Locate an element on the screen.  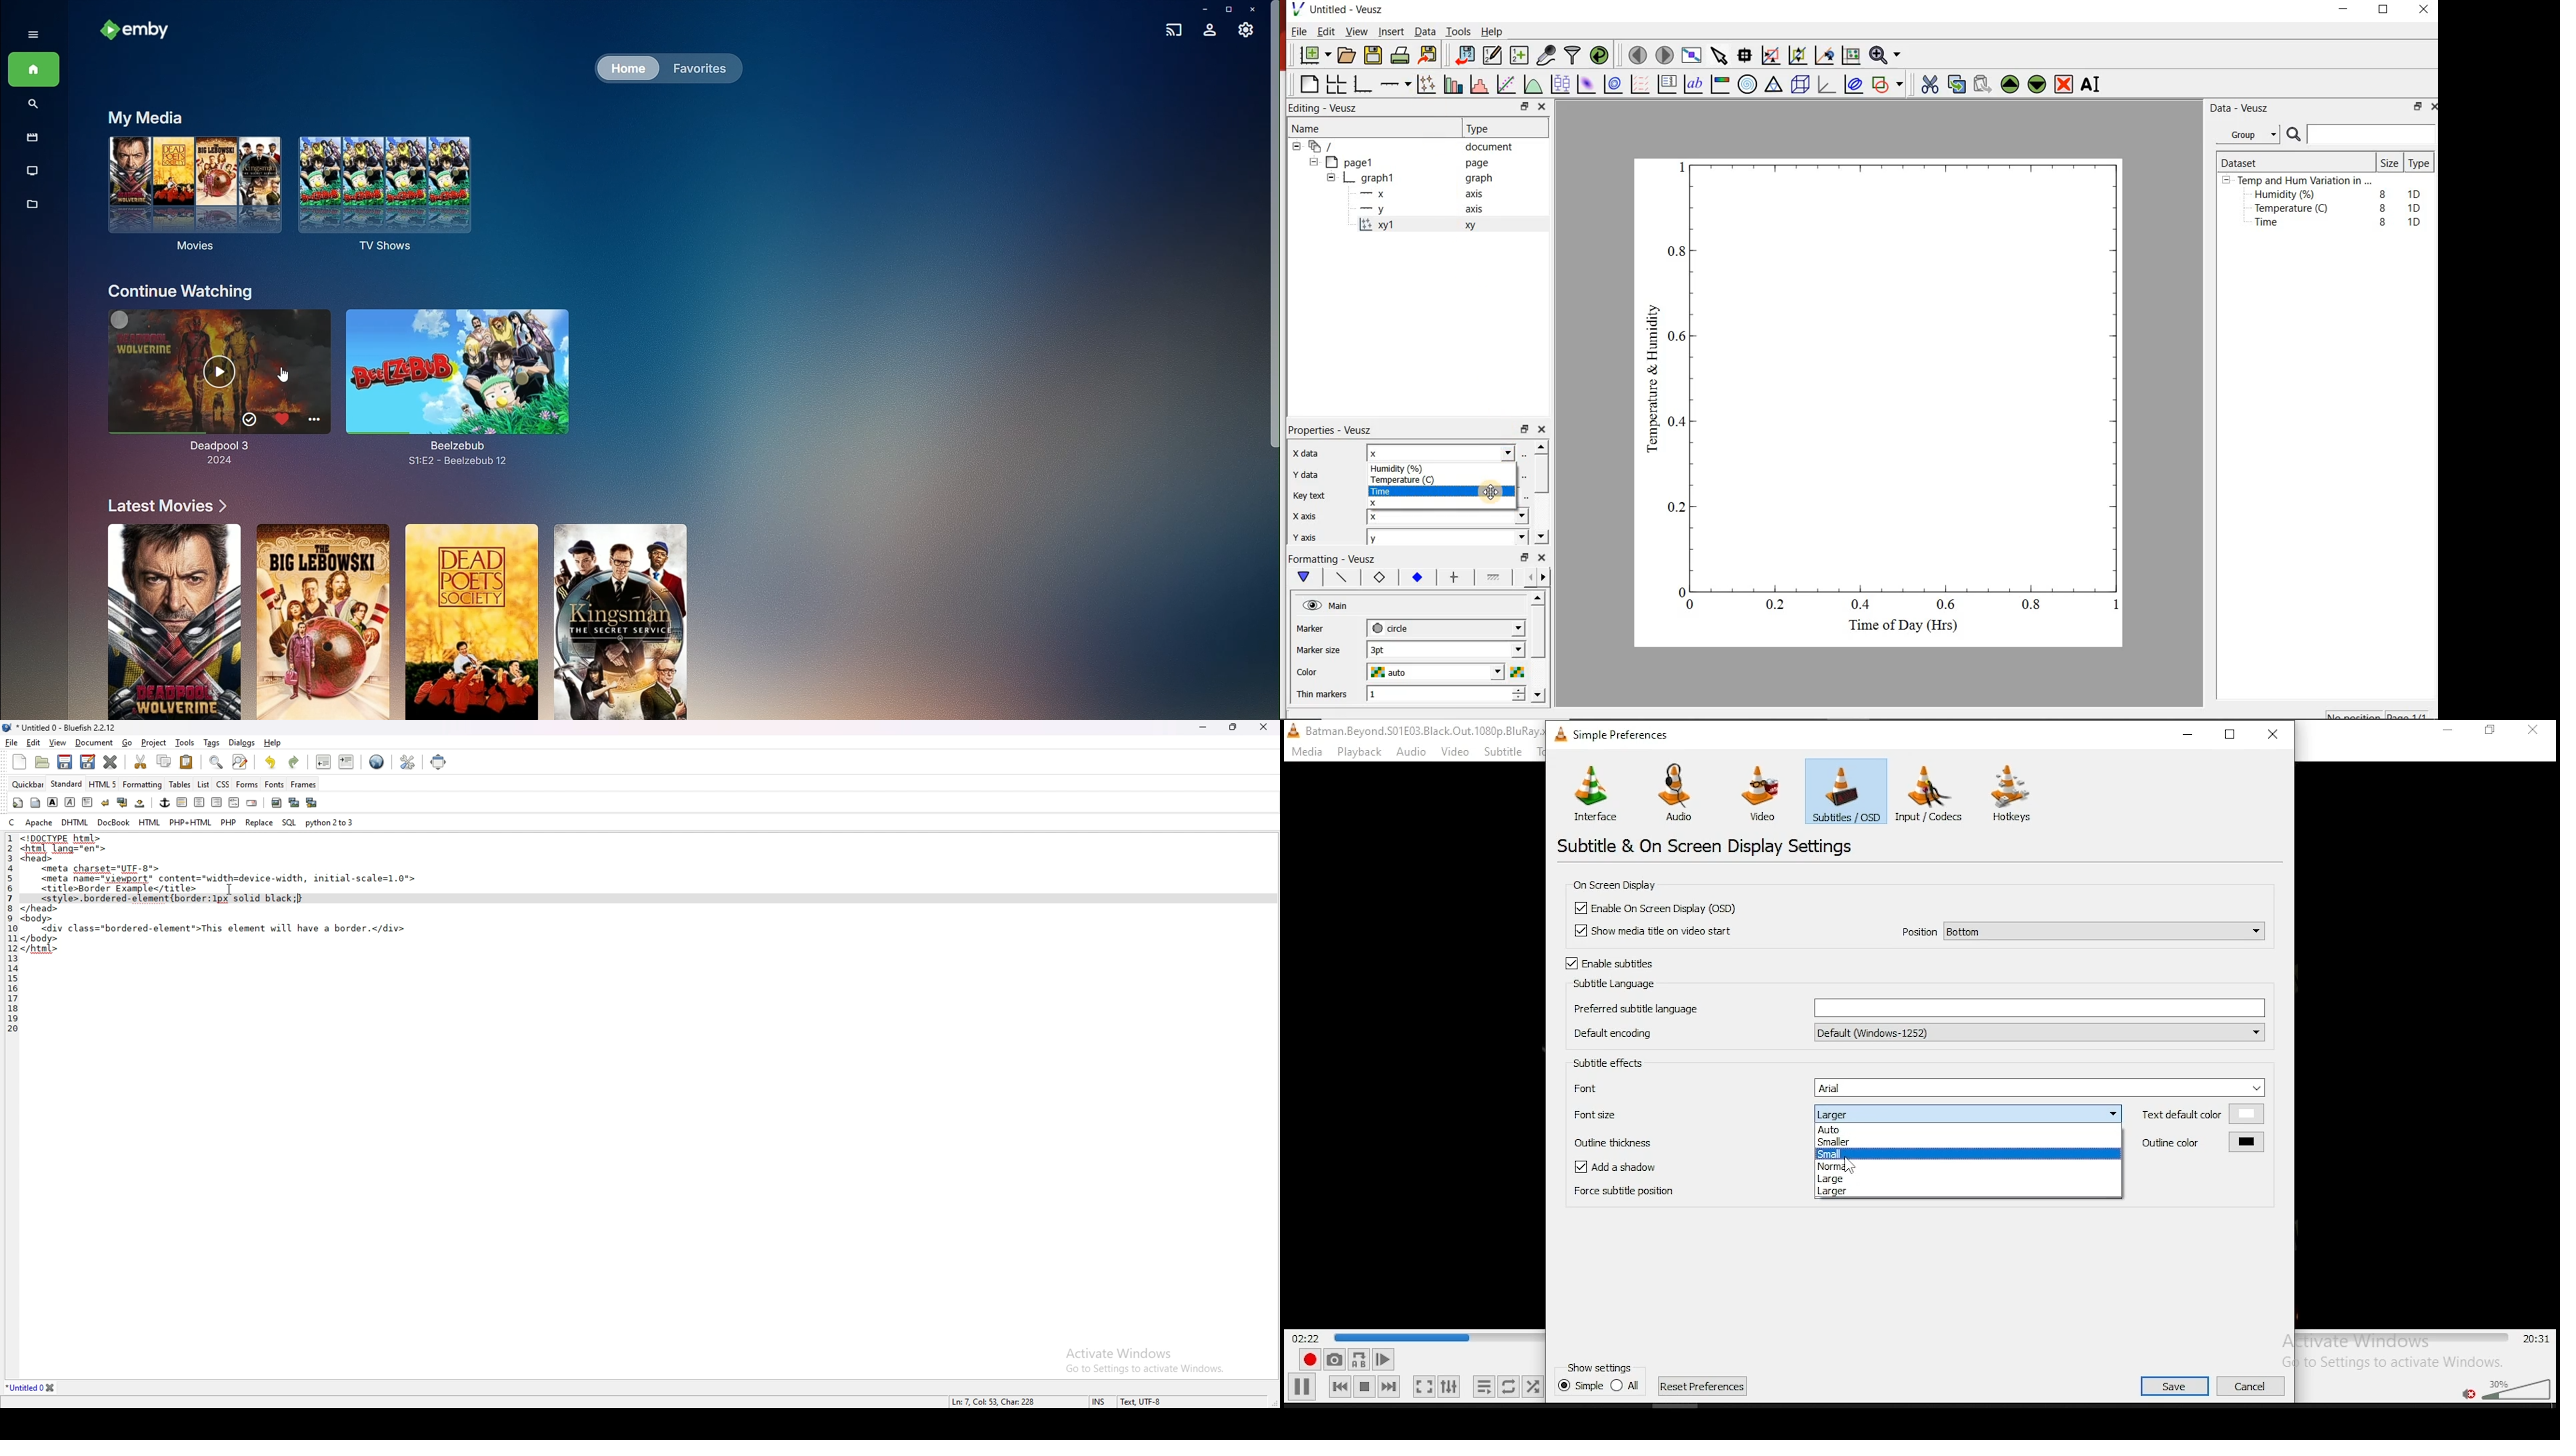
c is located at coordinates (13, 821).